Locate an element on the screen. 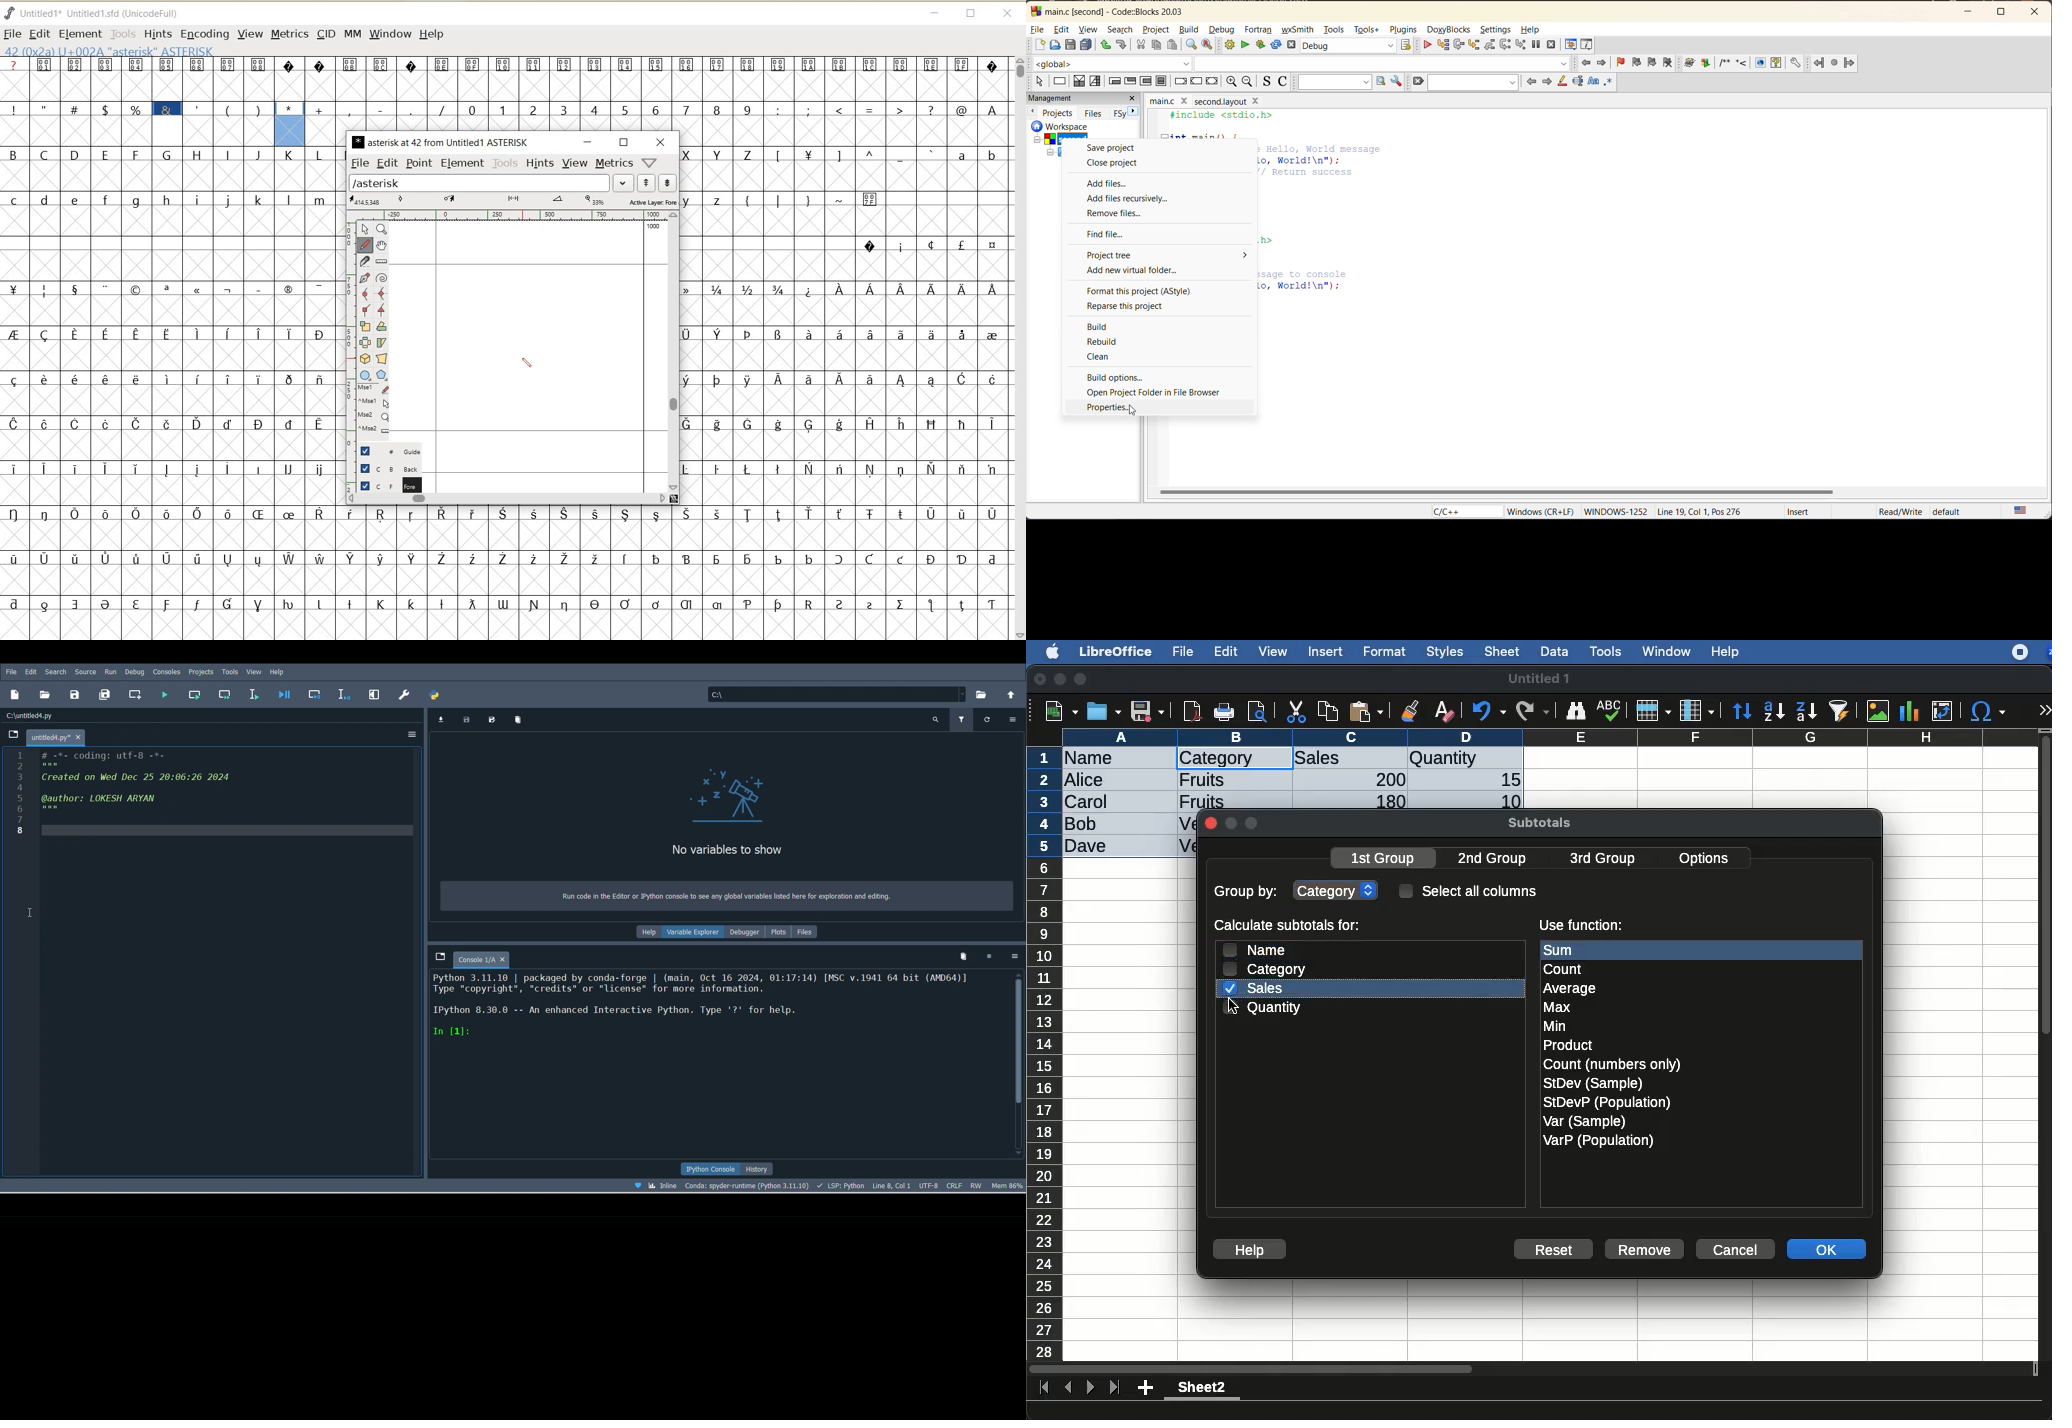 The width and height of the screenshot is (2072, 1428). print is located at coordinates (1224, 712).